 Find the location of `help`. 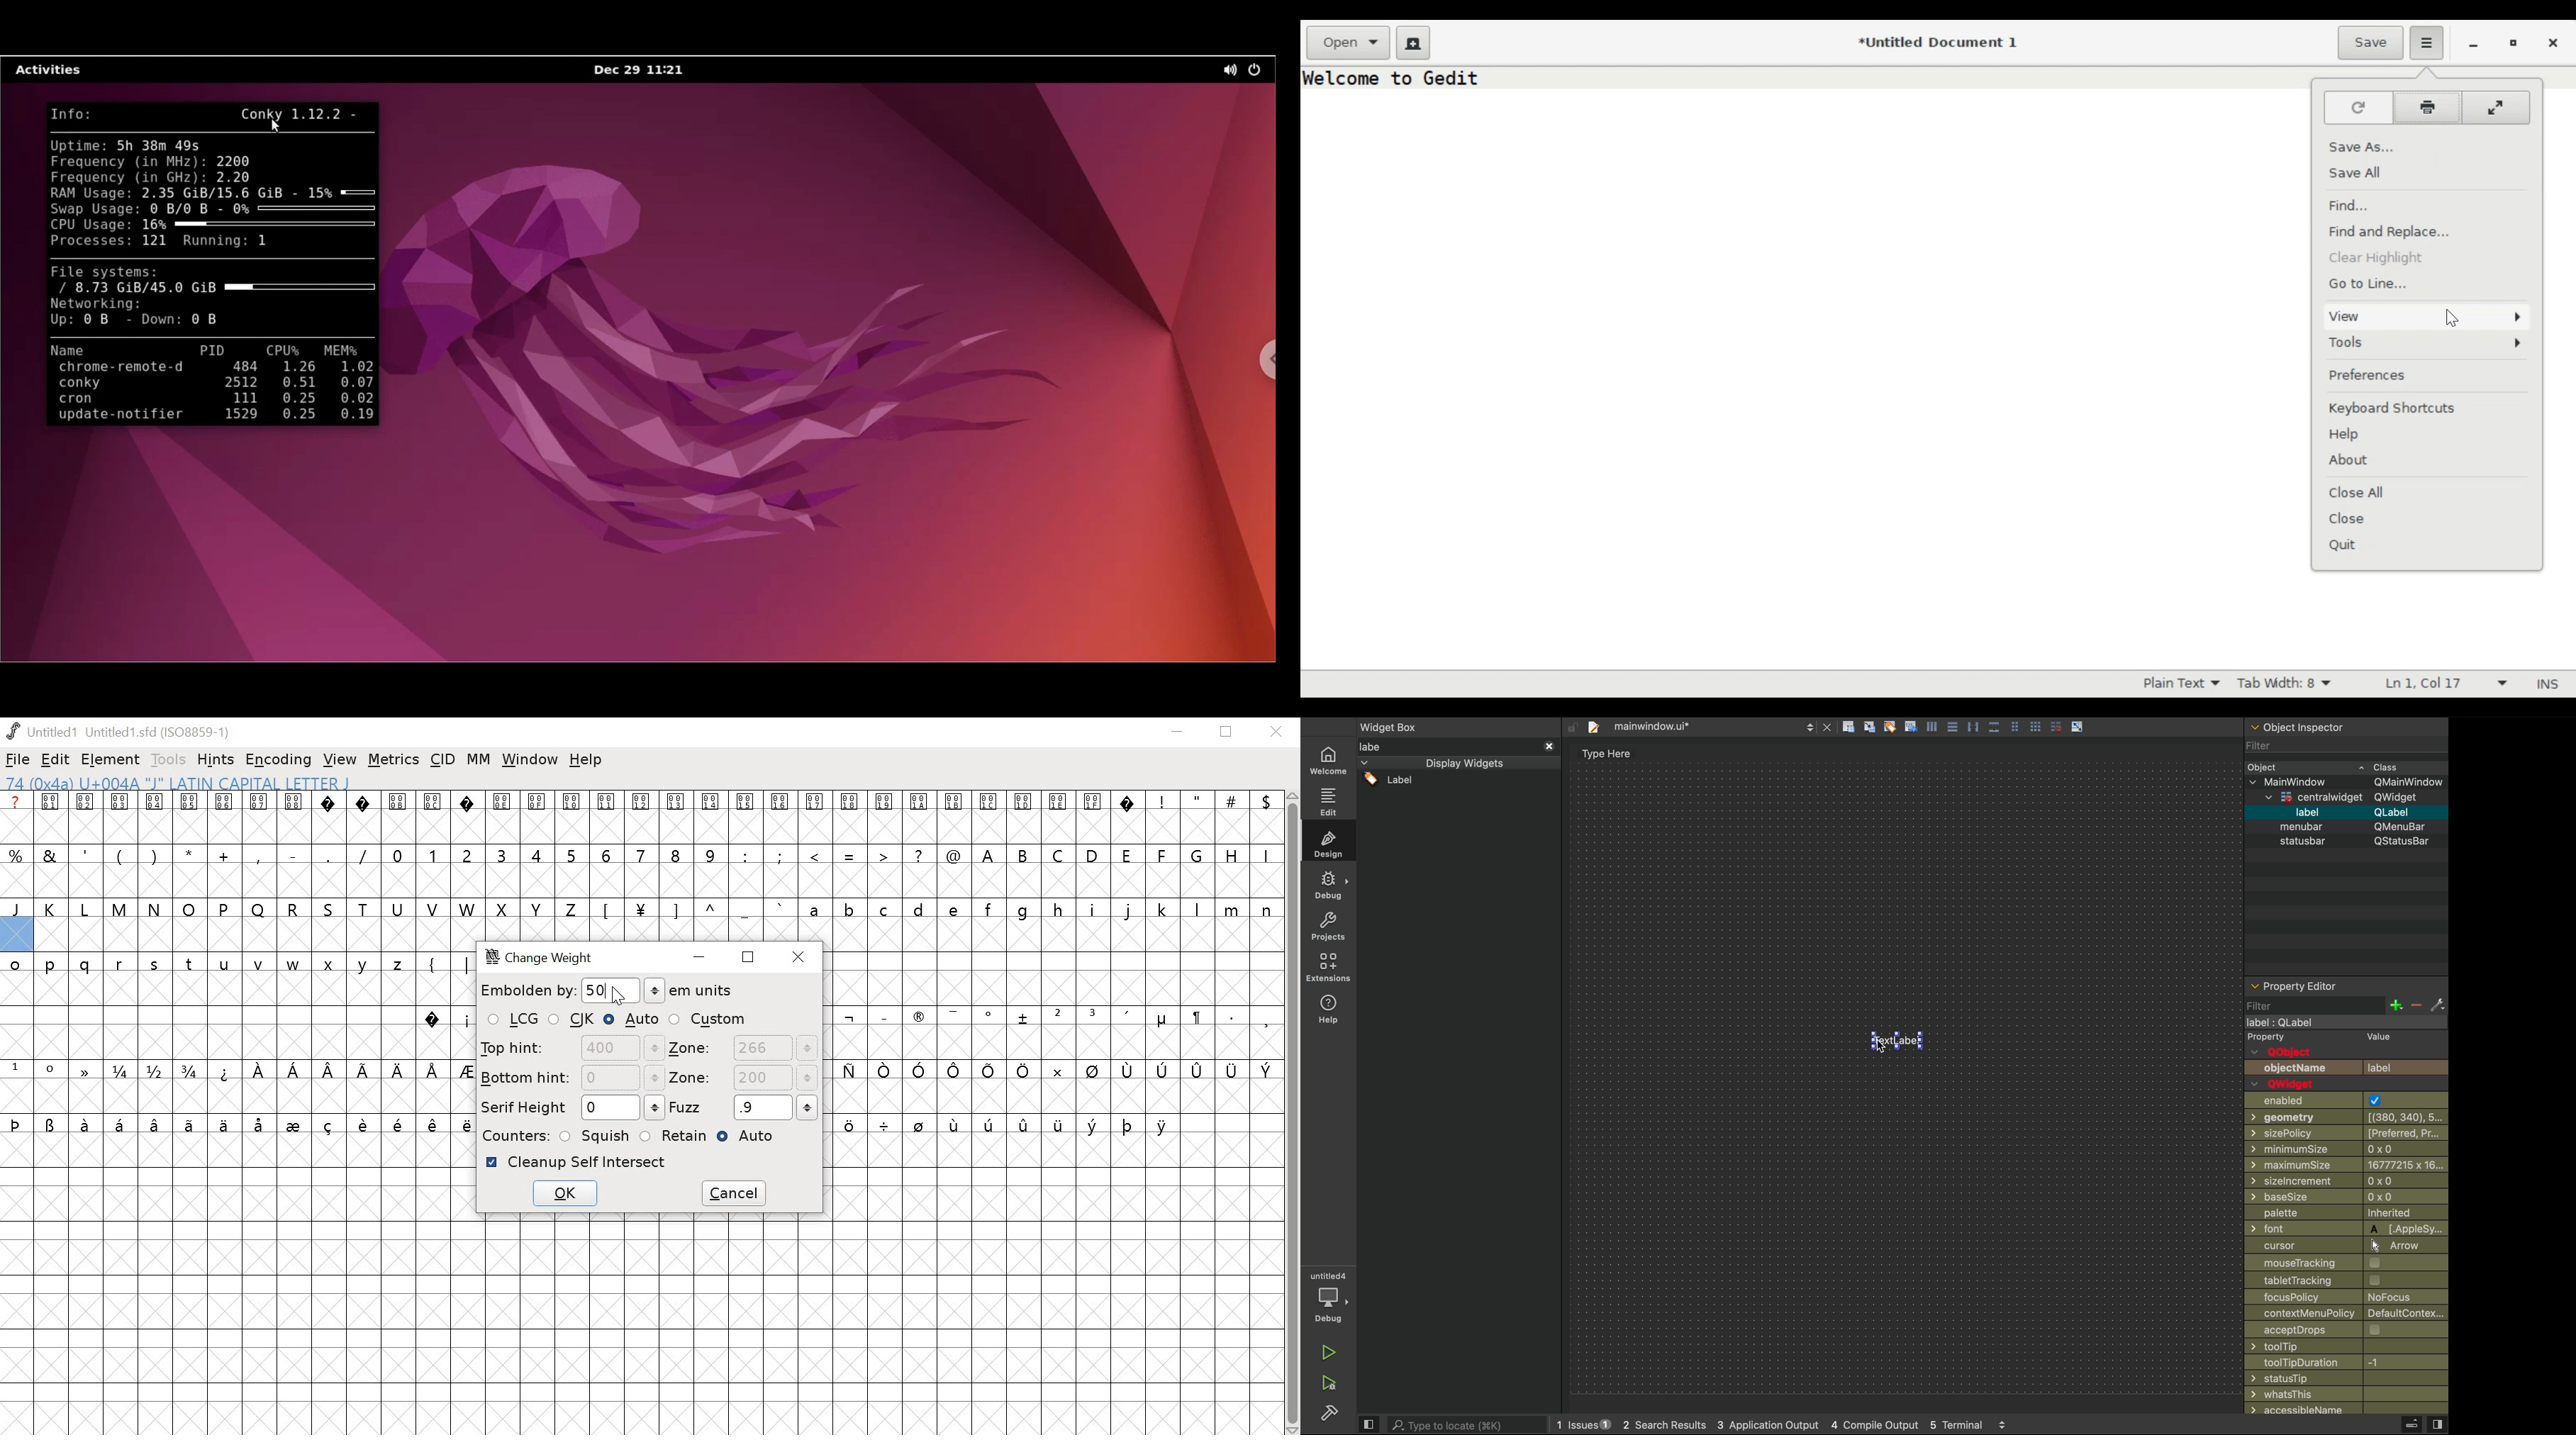

help is located at coordinates (586, 760).